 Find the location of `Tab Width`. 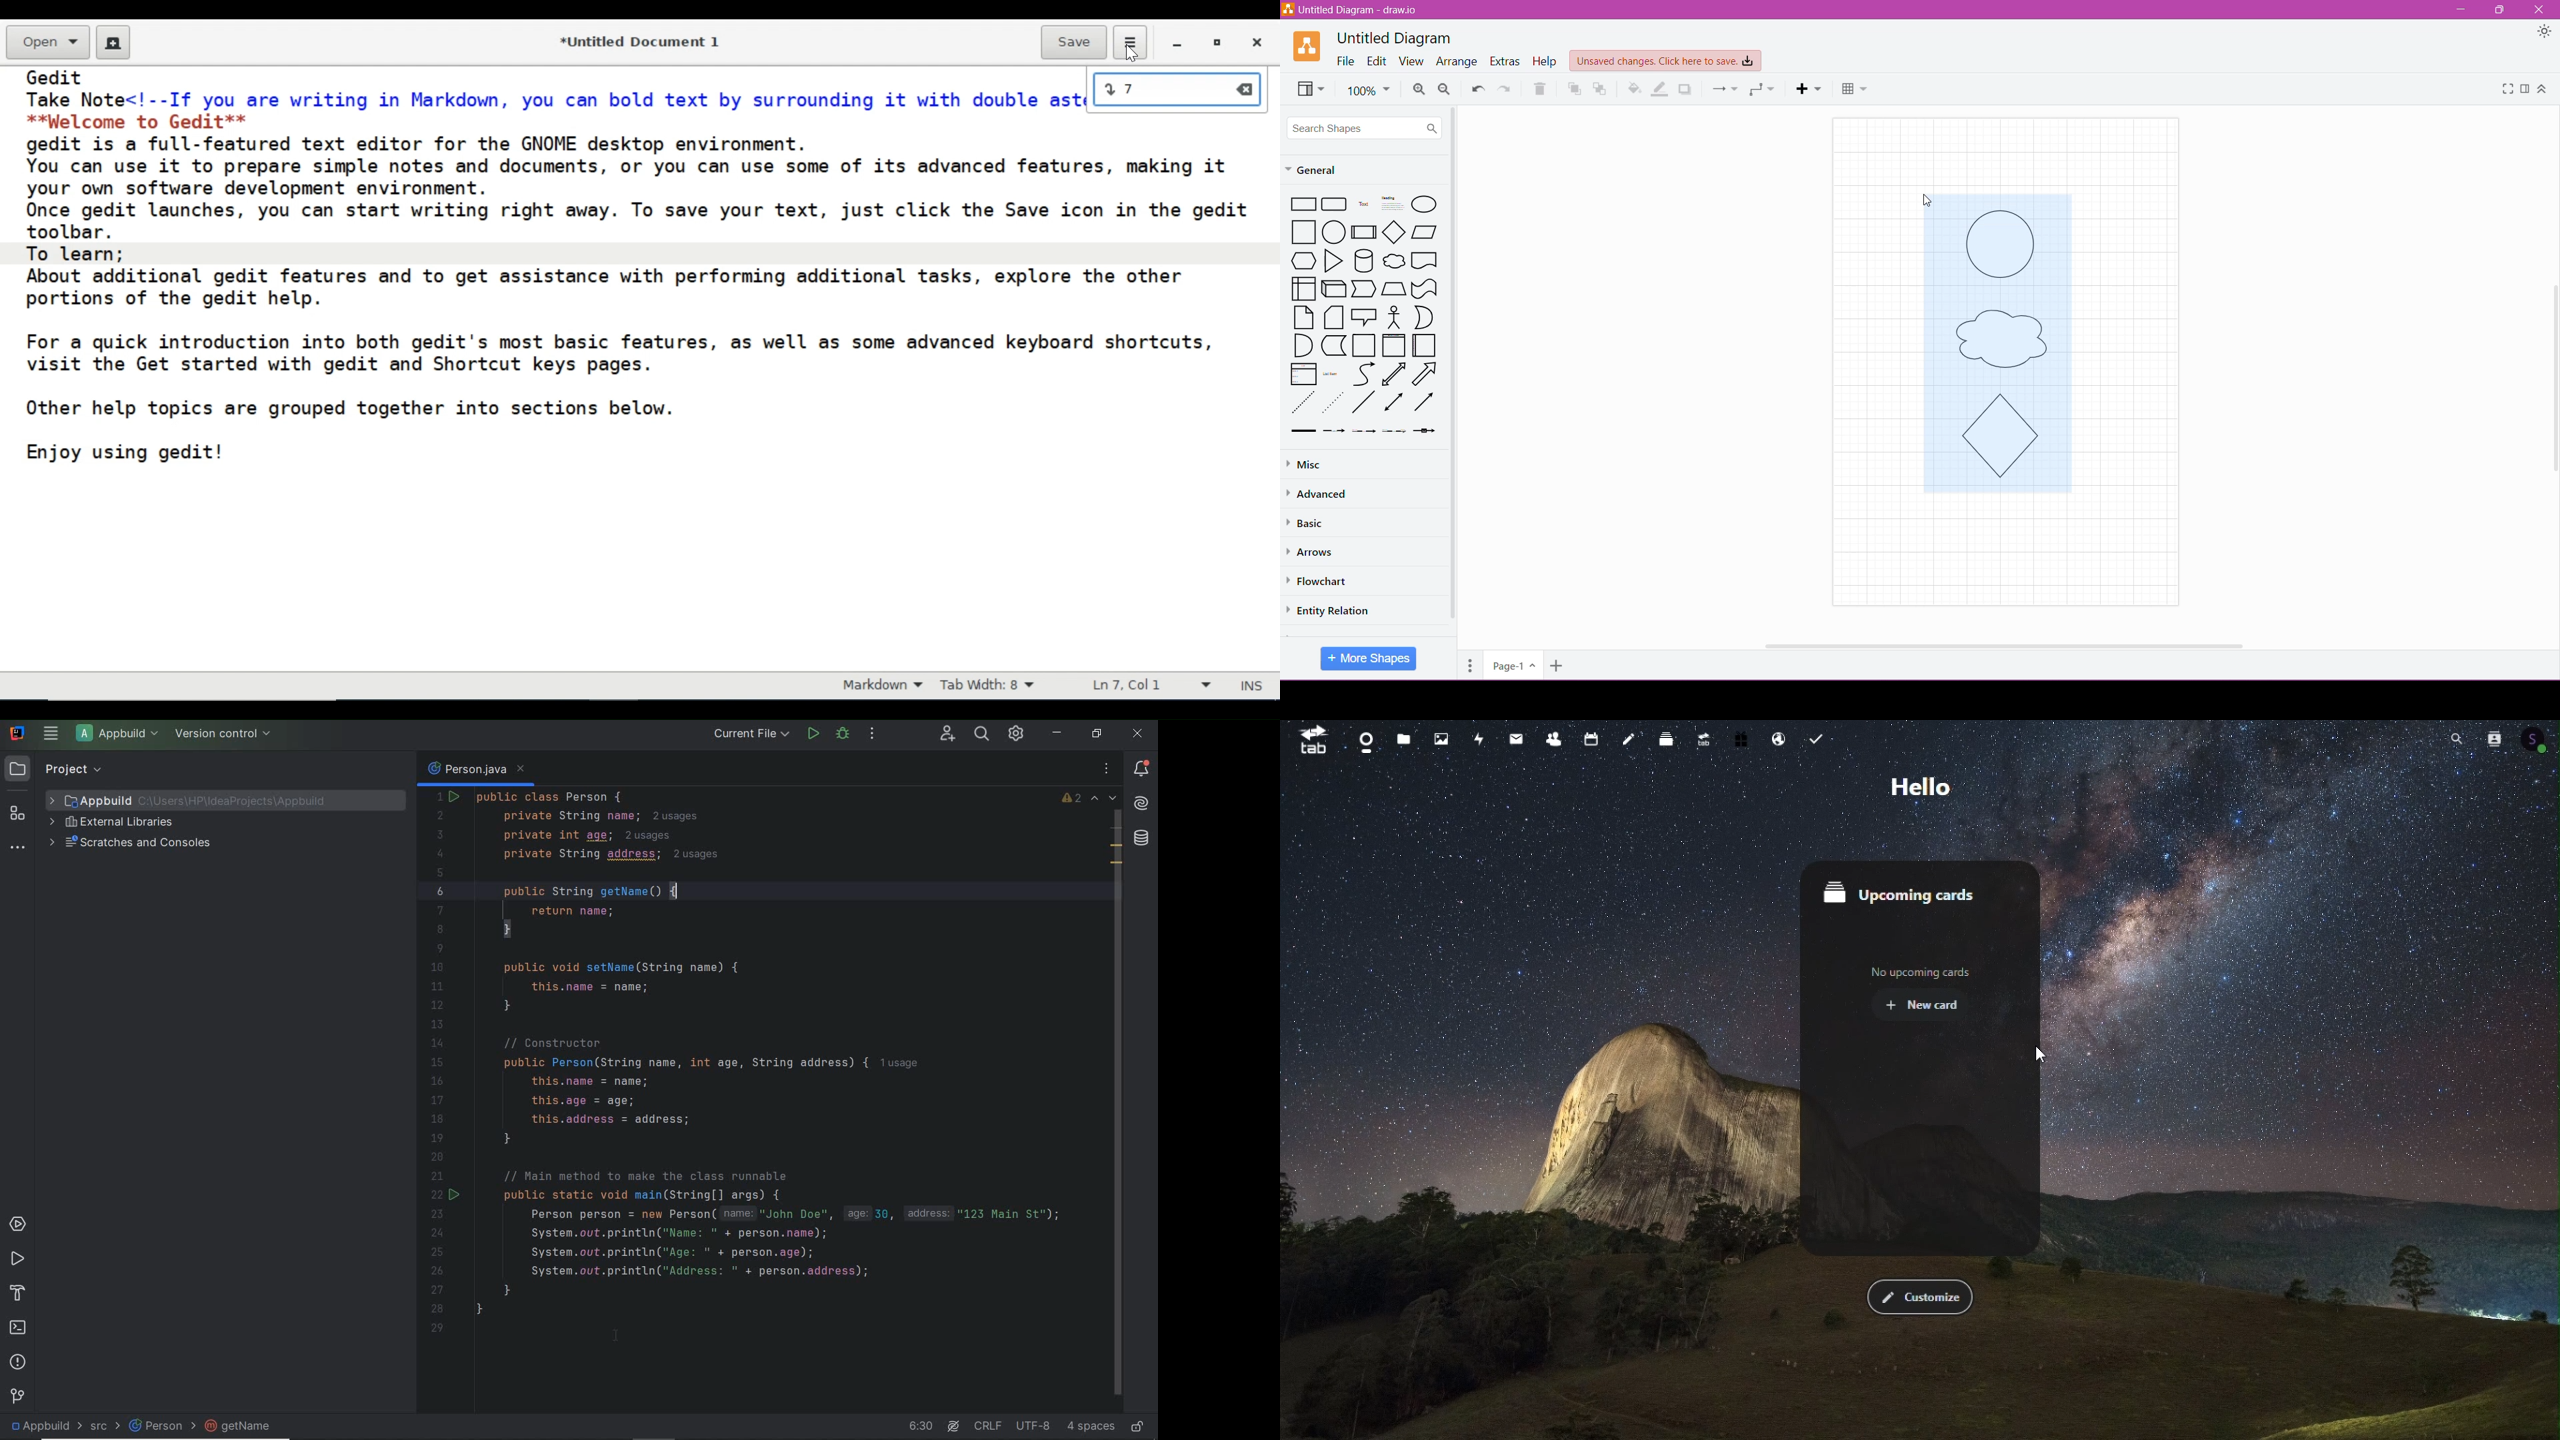

Tab Width is located at coordinates (991, 687).